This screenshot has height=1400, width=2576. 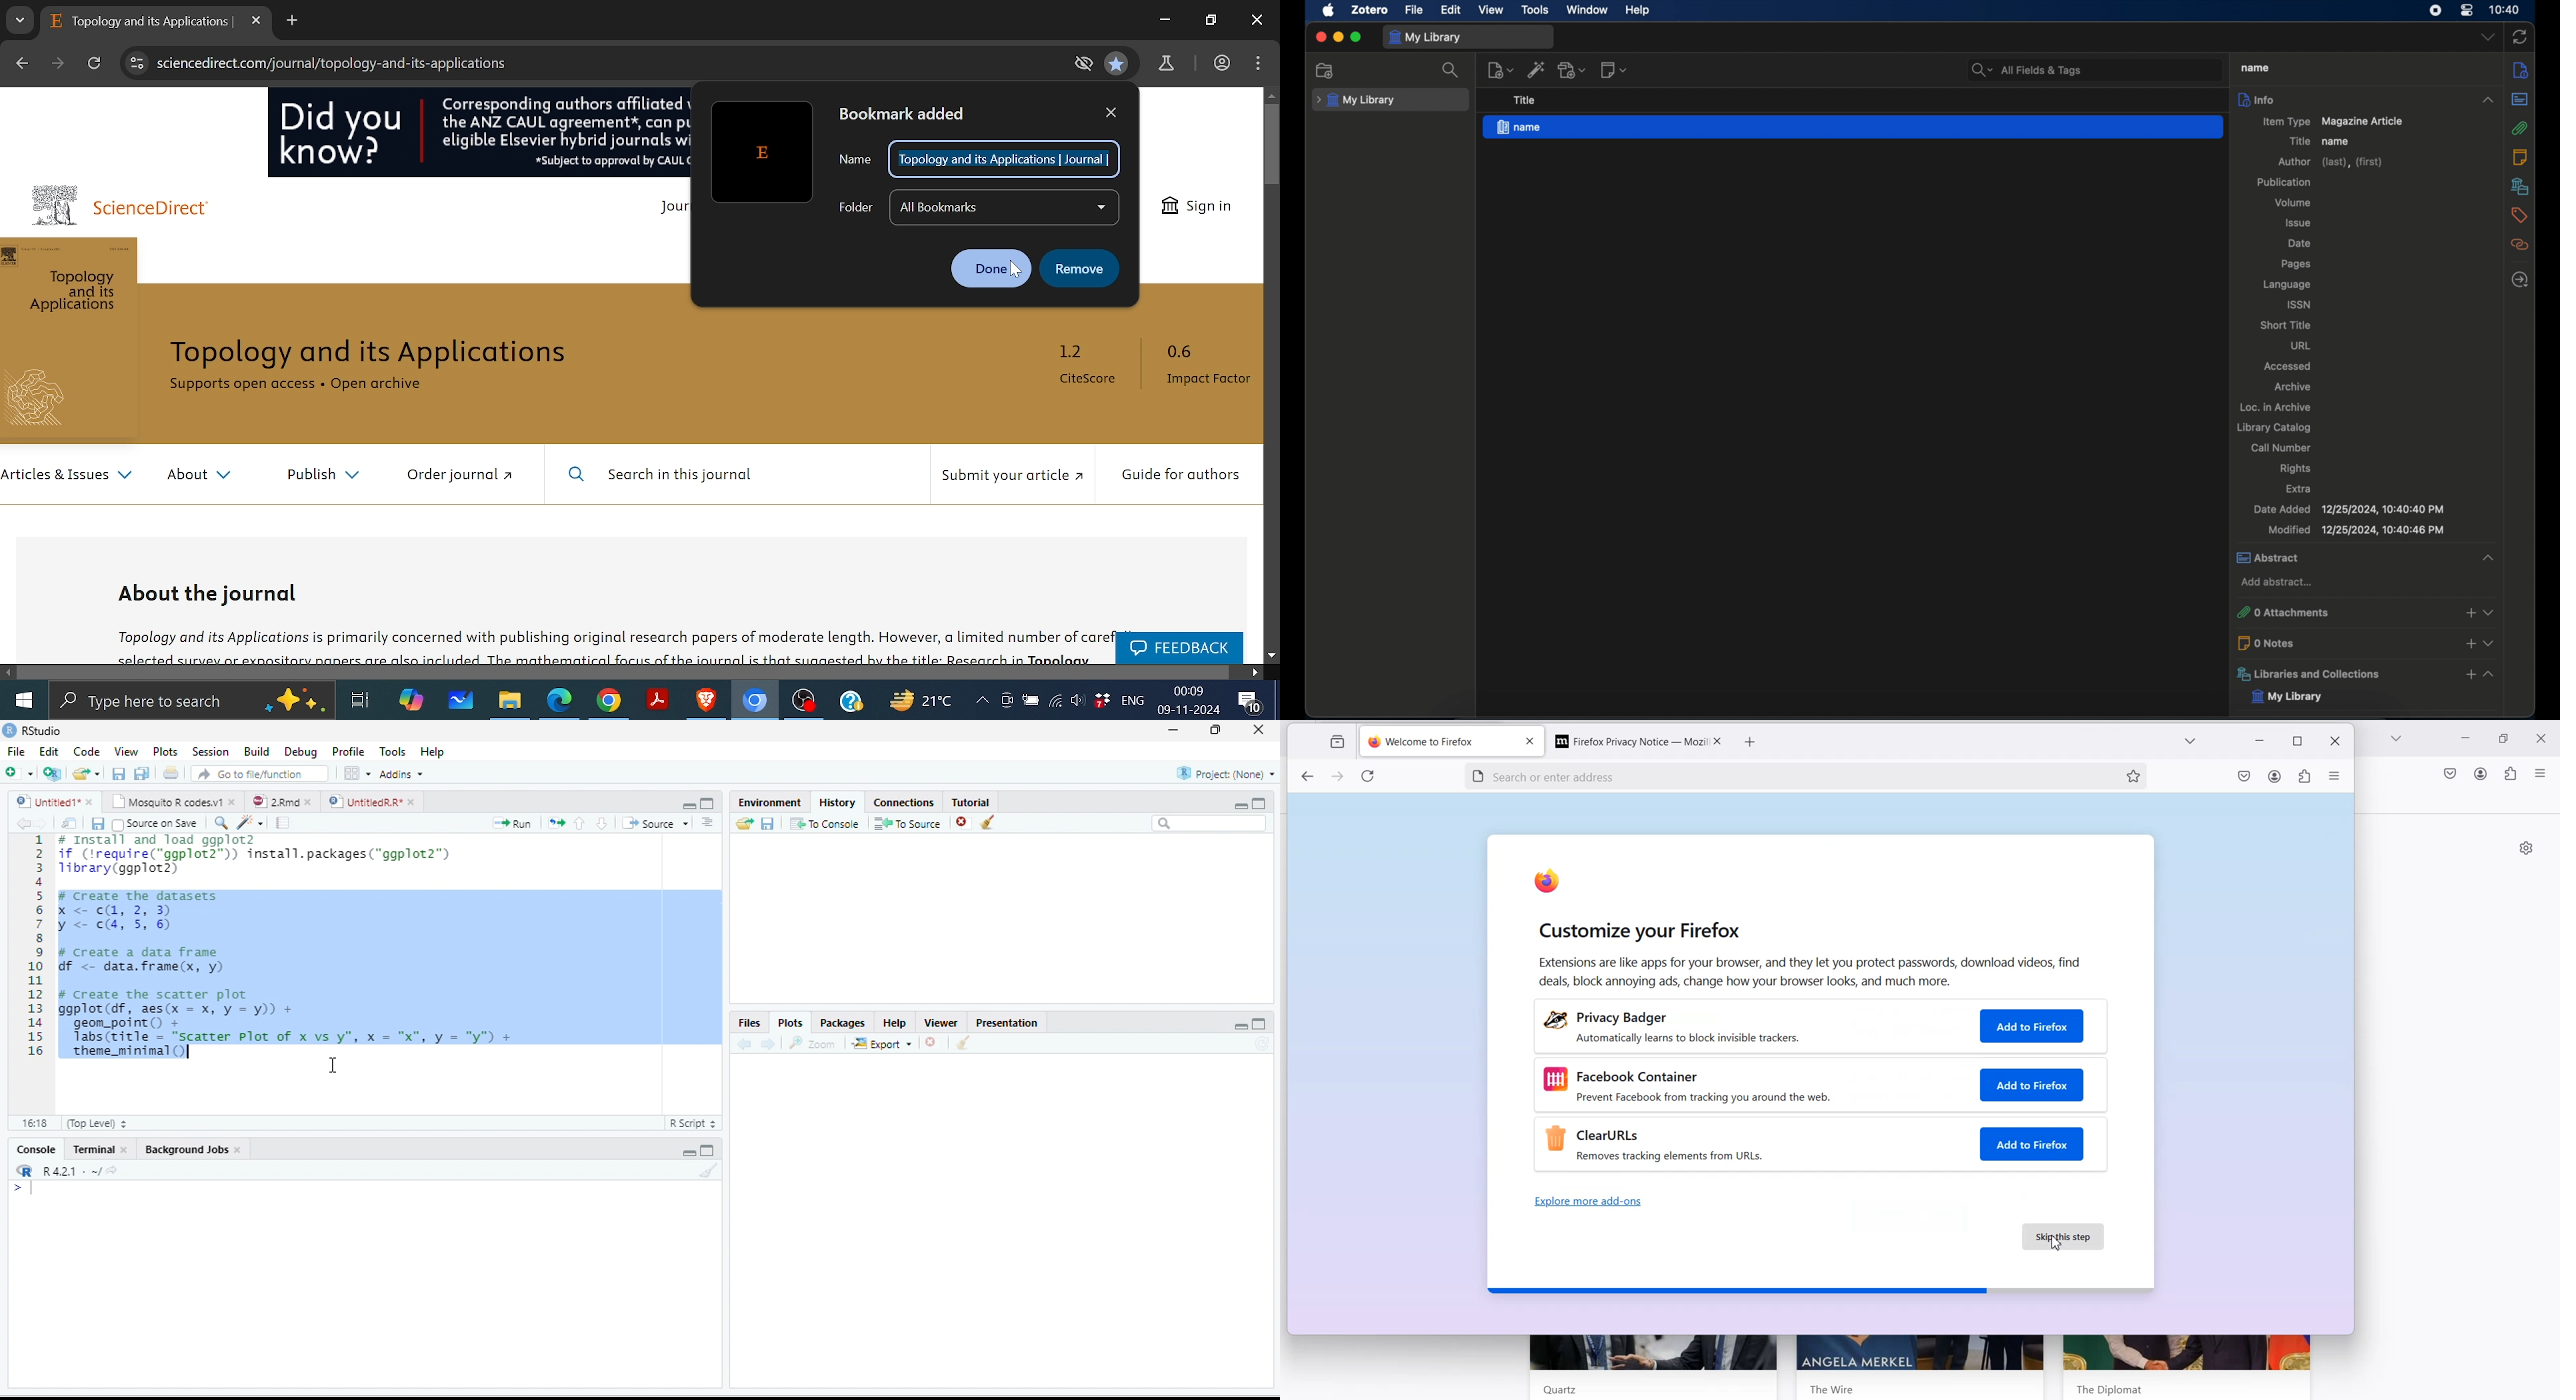 I want to click on View the current working directory, so click(x=112, y=1170).